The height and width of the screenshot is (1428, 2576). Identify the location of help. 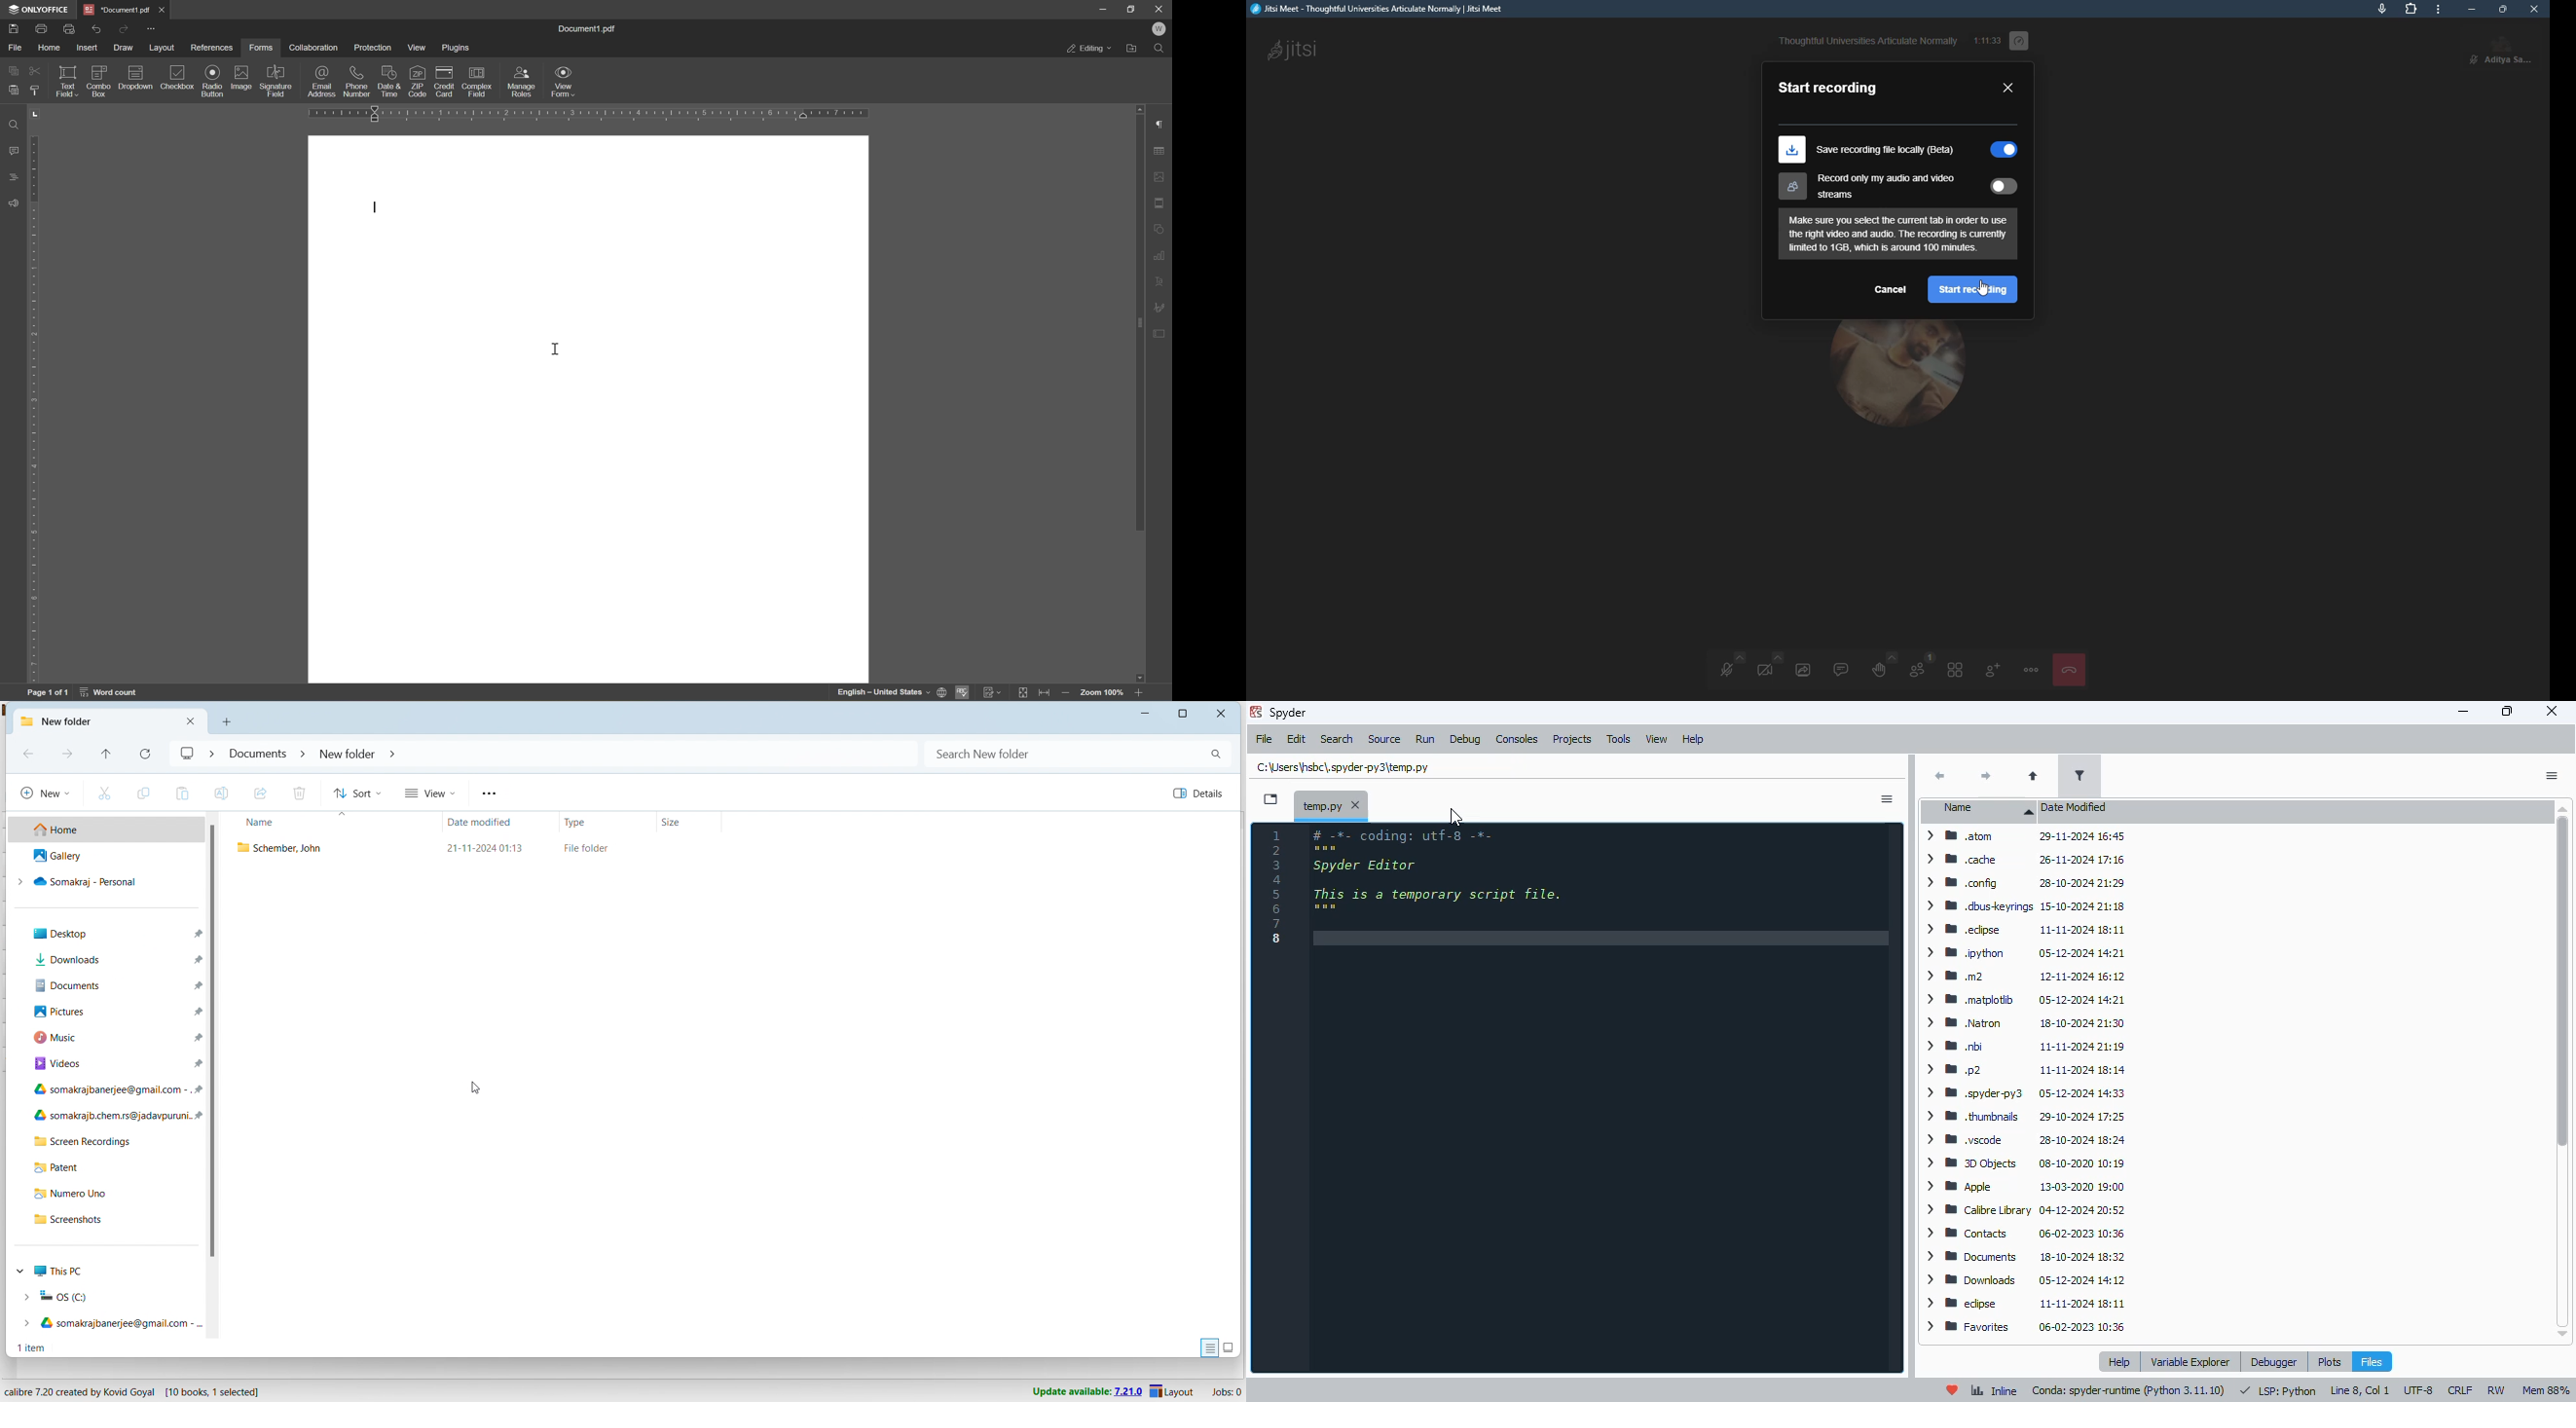
(2118, 1362).